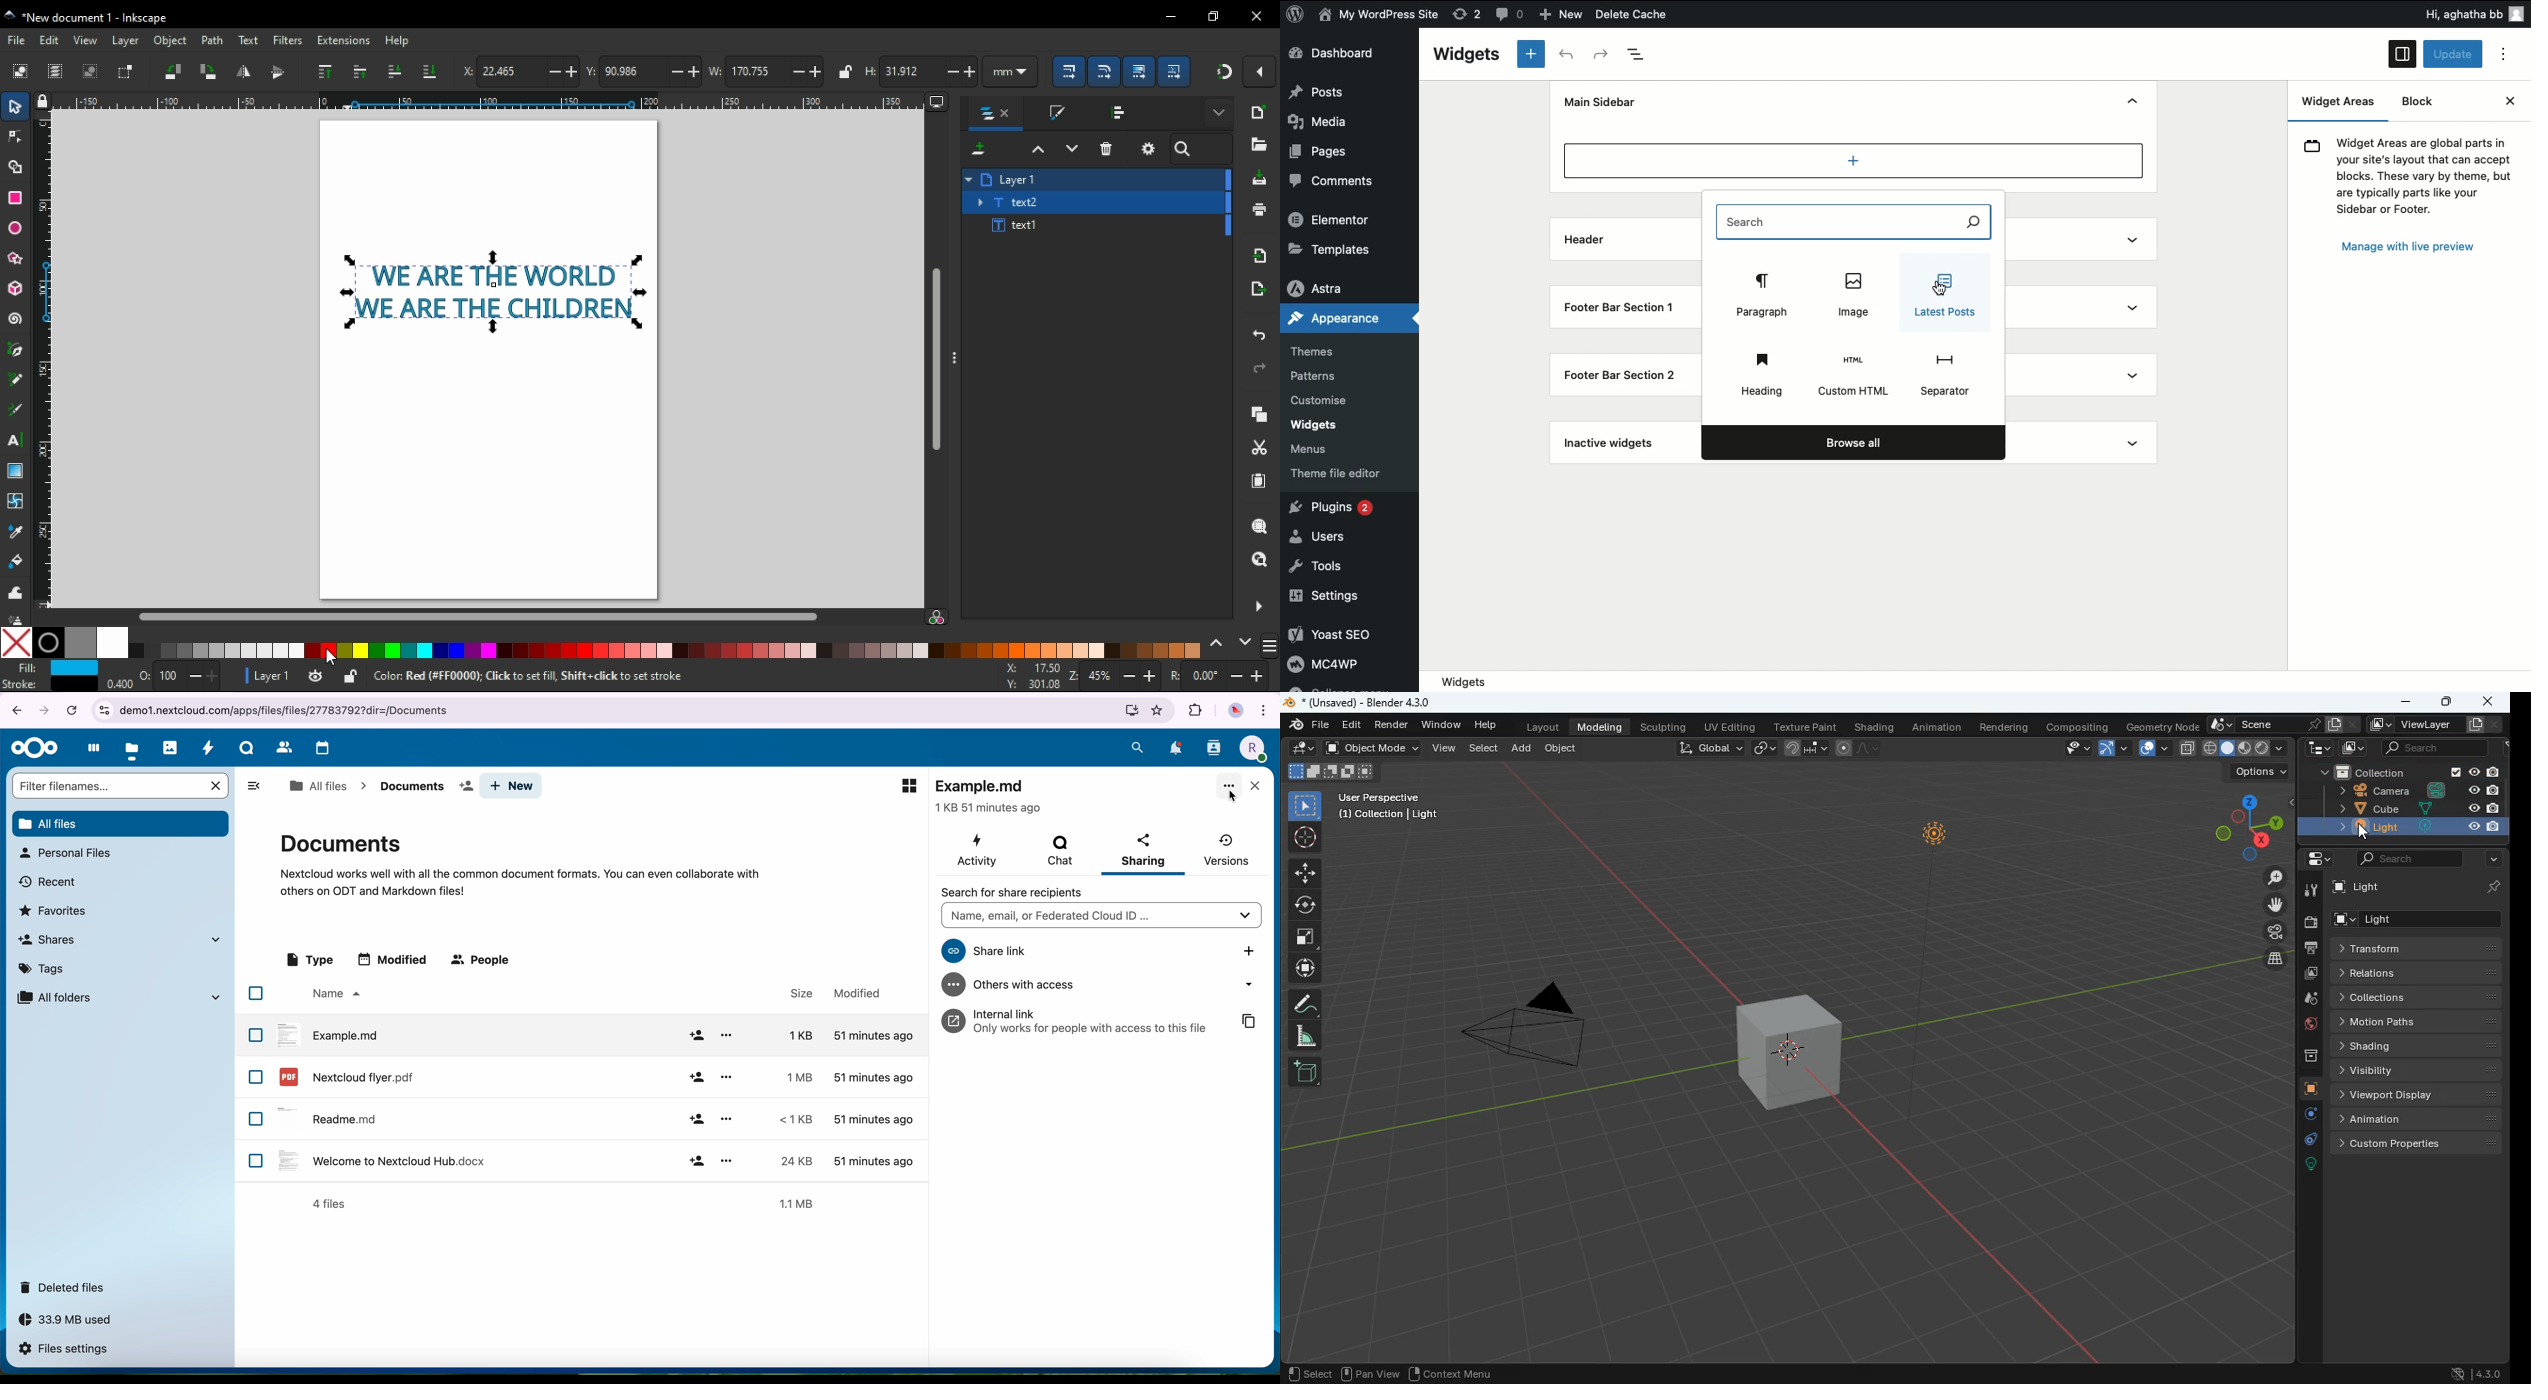  Describe the element at coordinates (1329, 770) in the screenshot. I see `image type` at that location.